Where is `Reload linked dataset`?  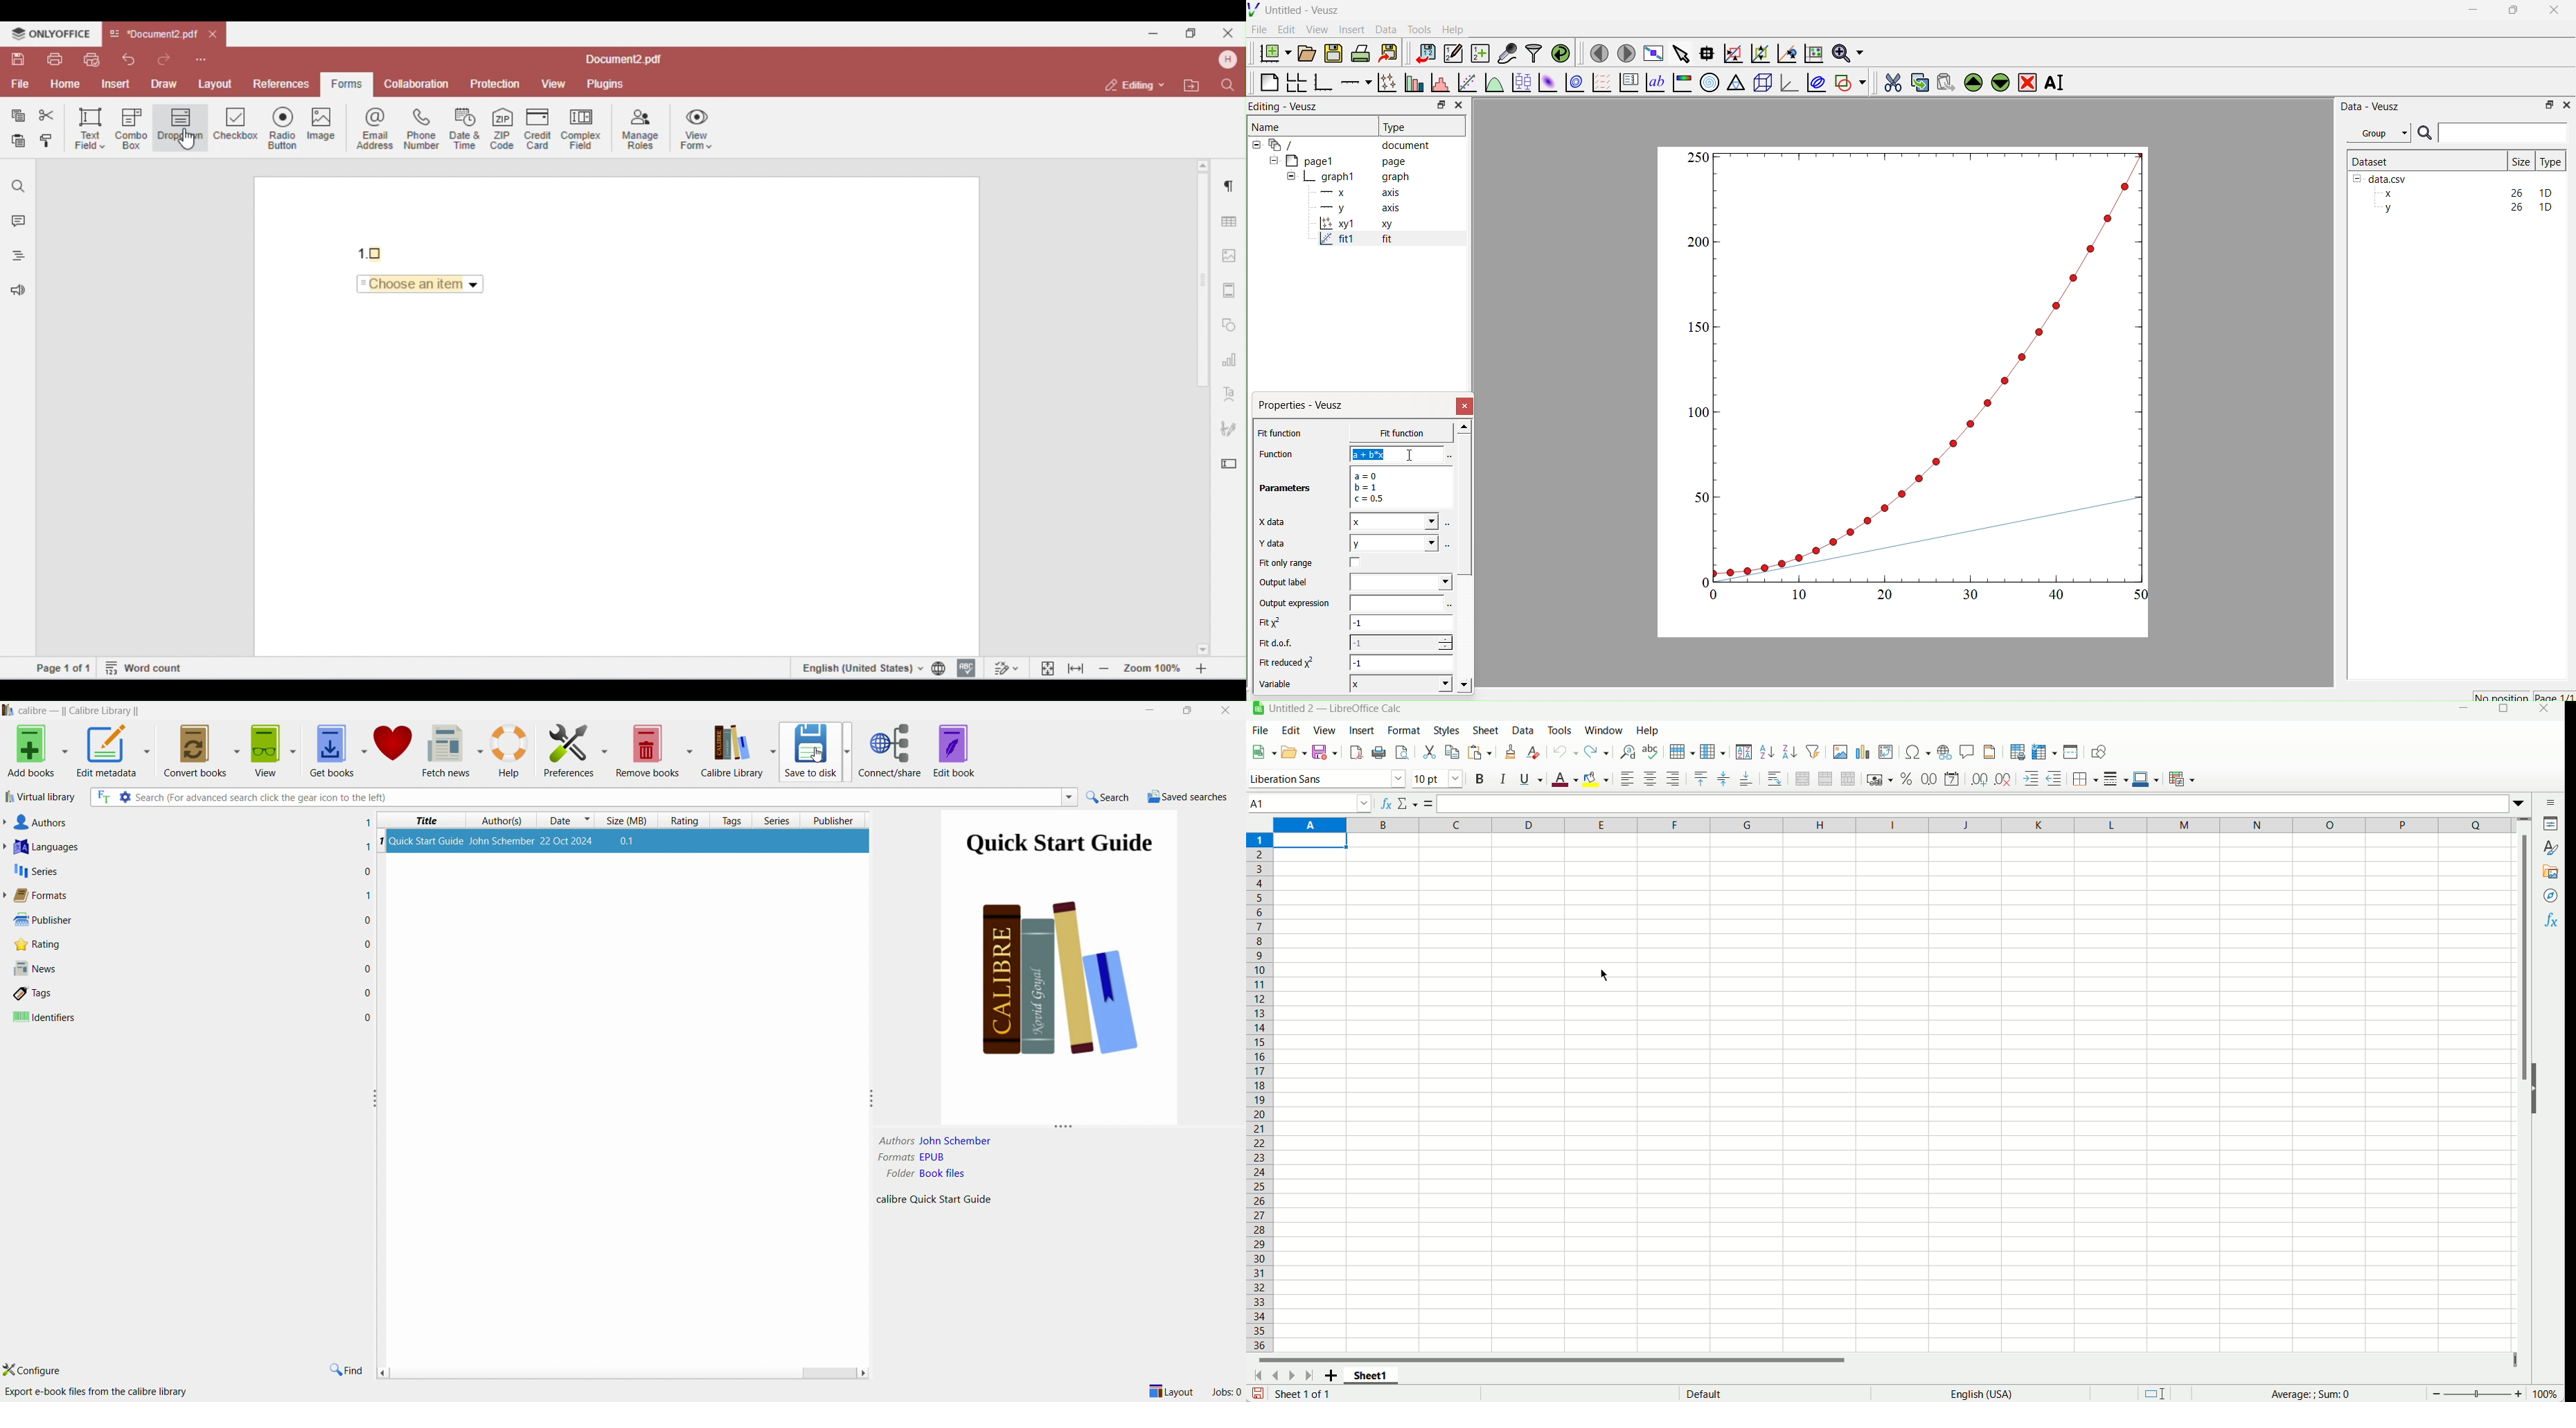
Reload linked dataset is located at coordinates (1559, 52).